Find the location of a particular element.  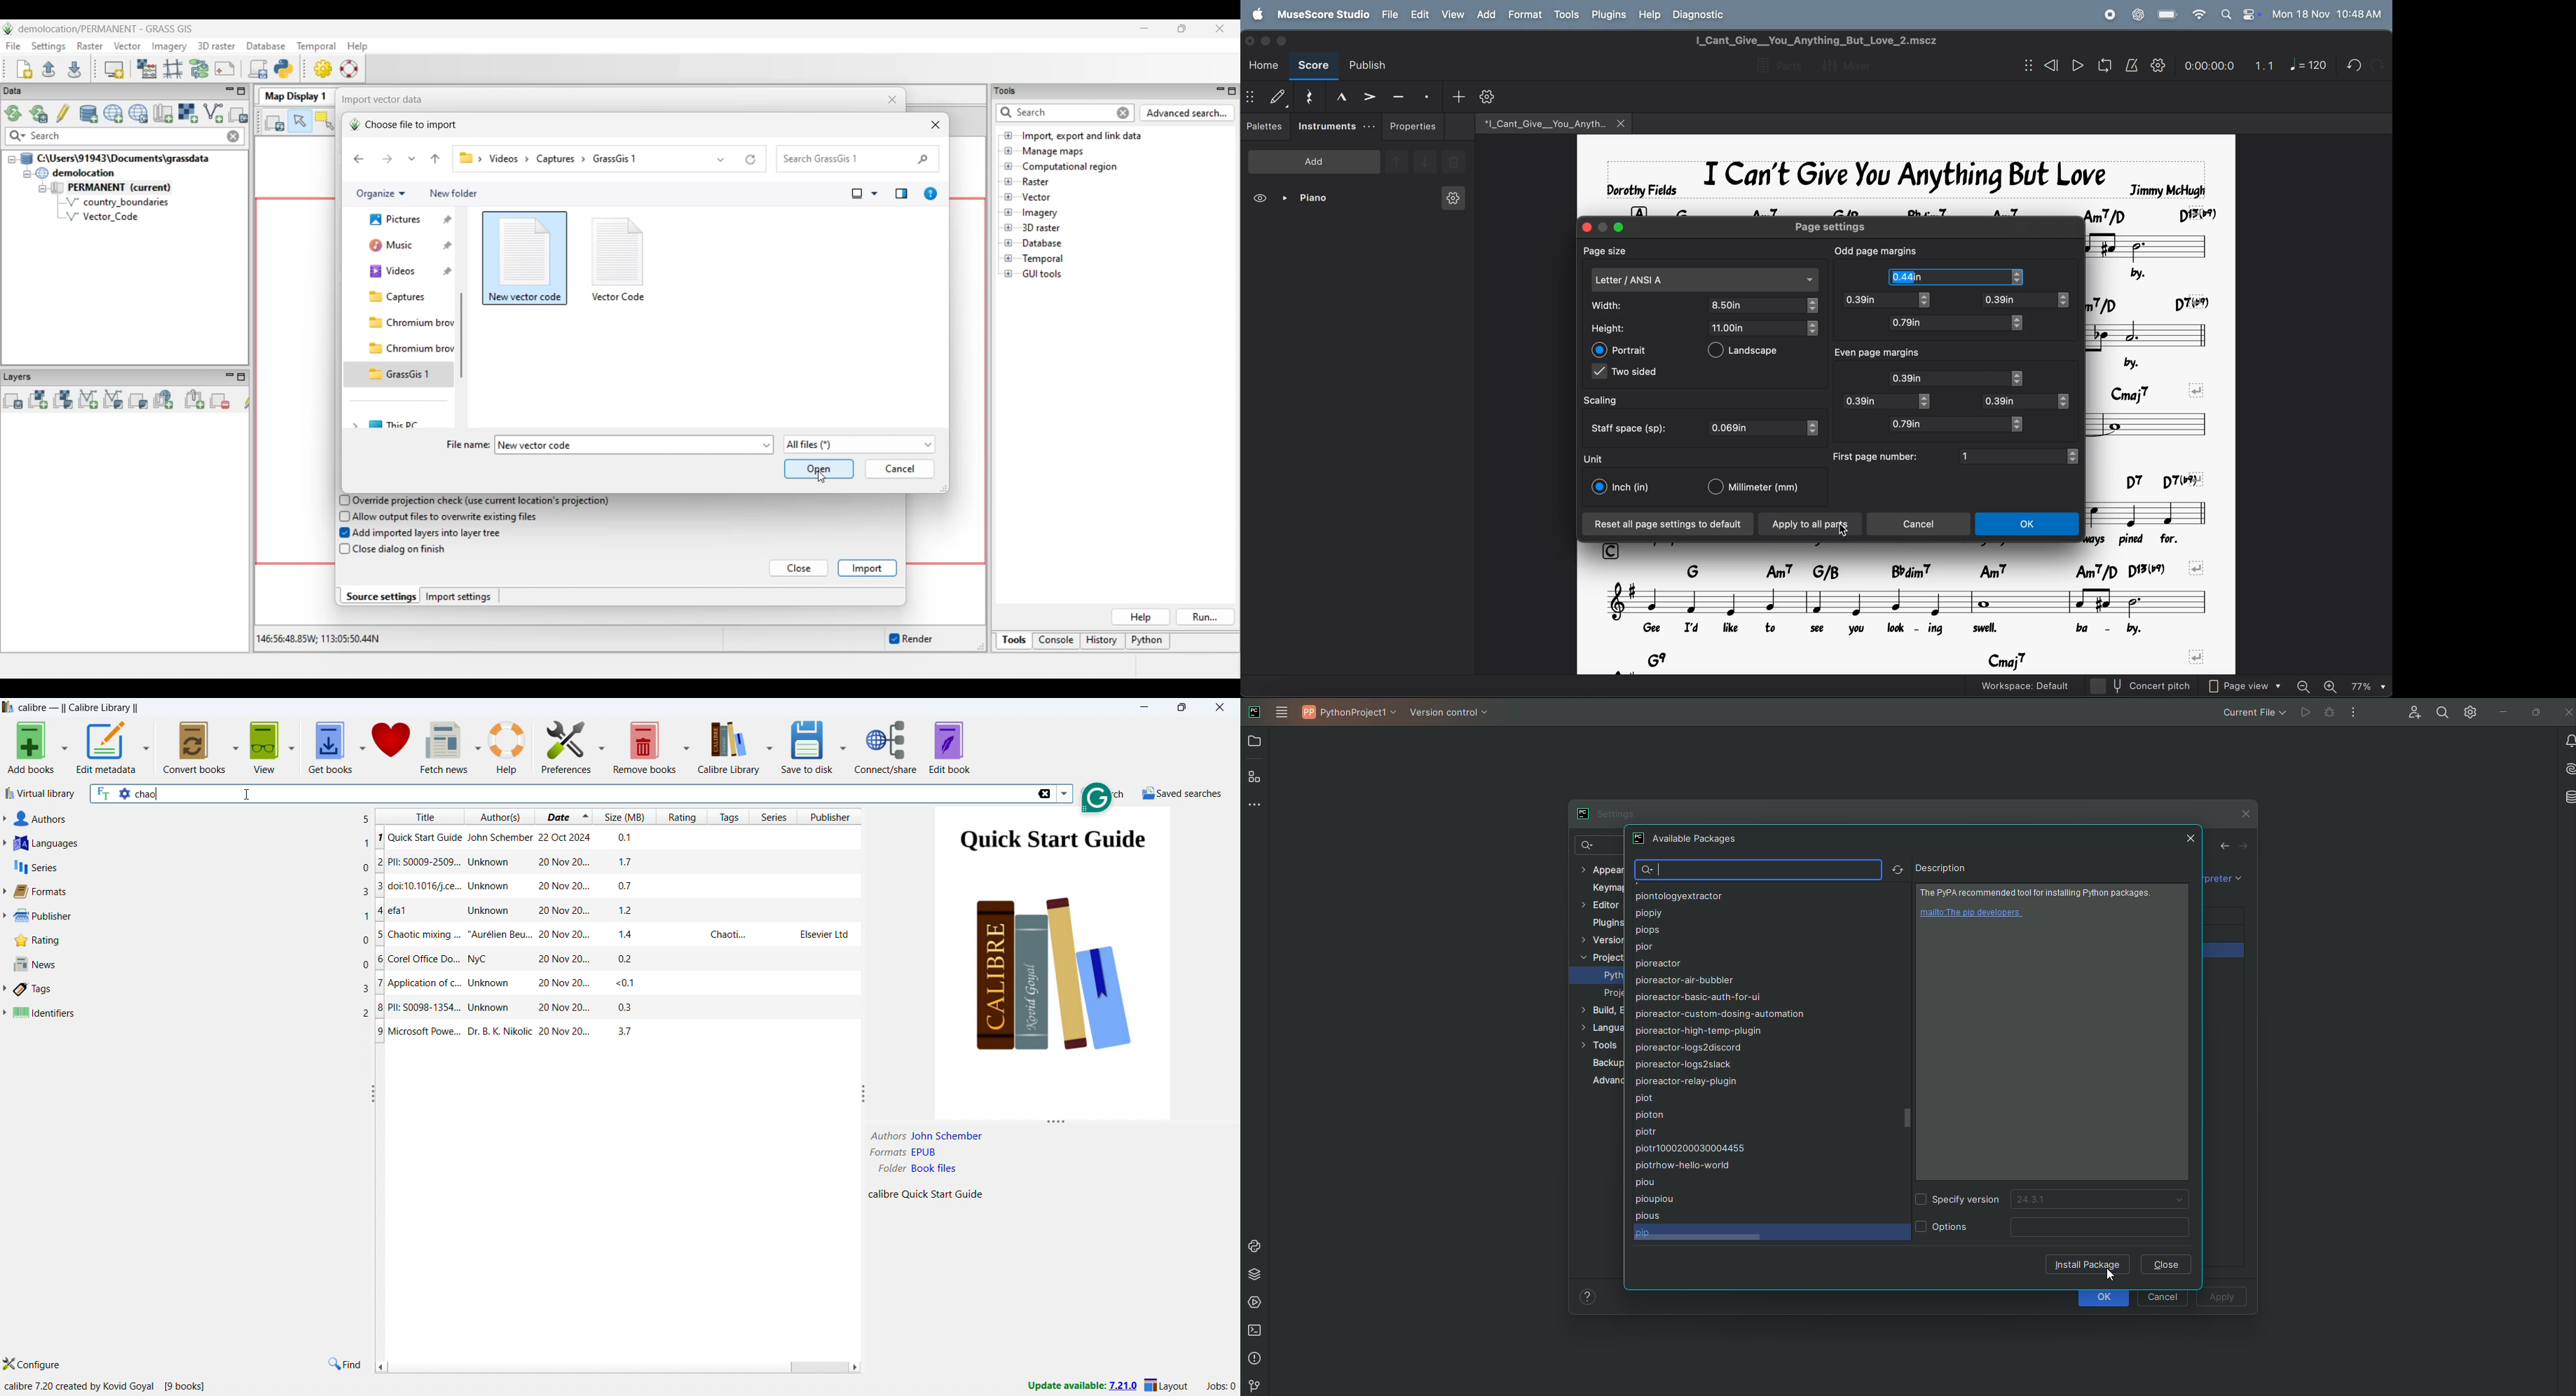

minimize is located at coordinates (1267, 40).